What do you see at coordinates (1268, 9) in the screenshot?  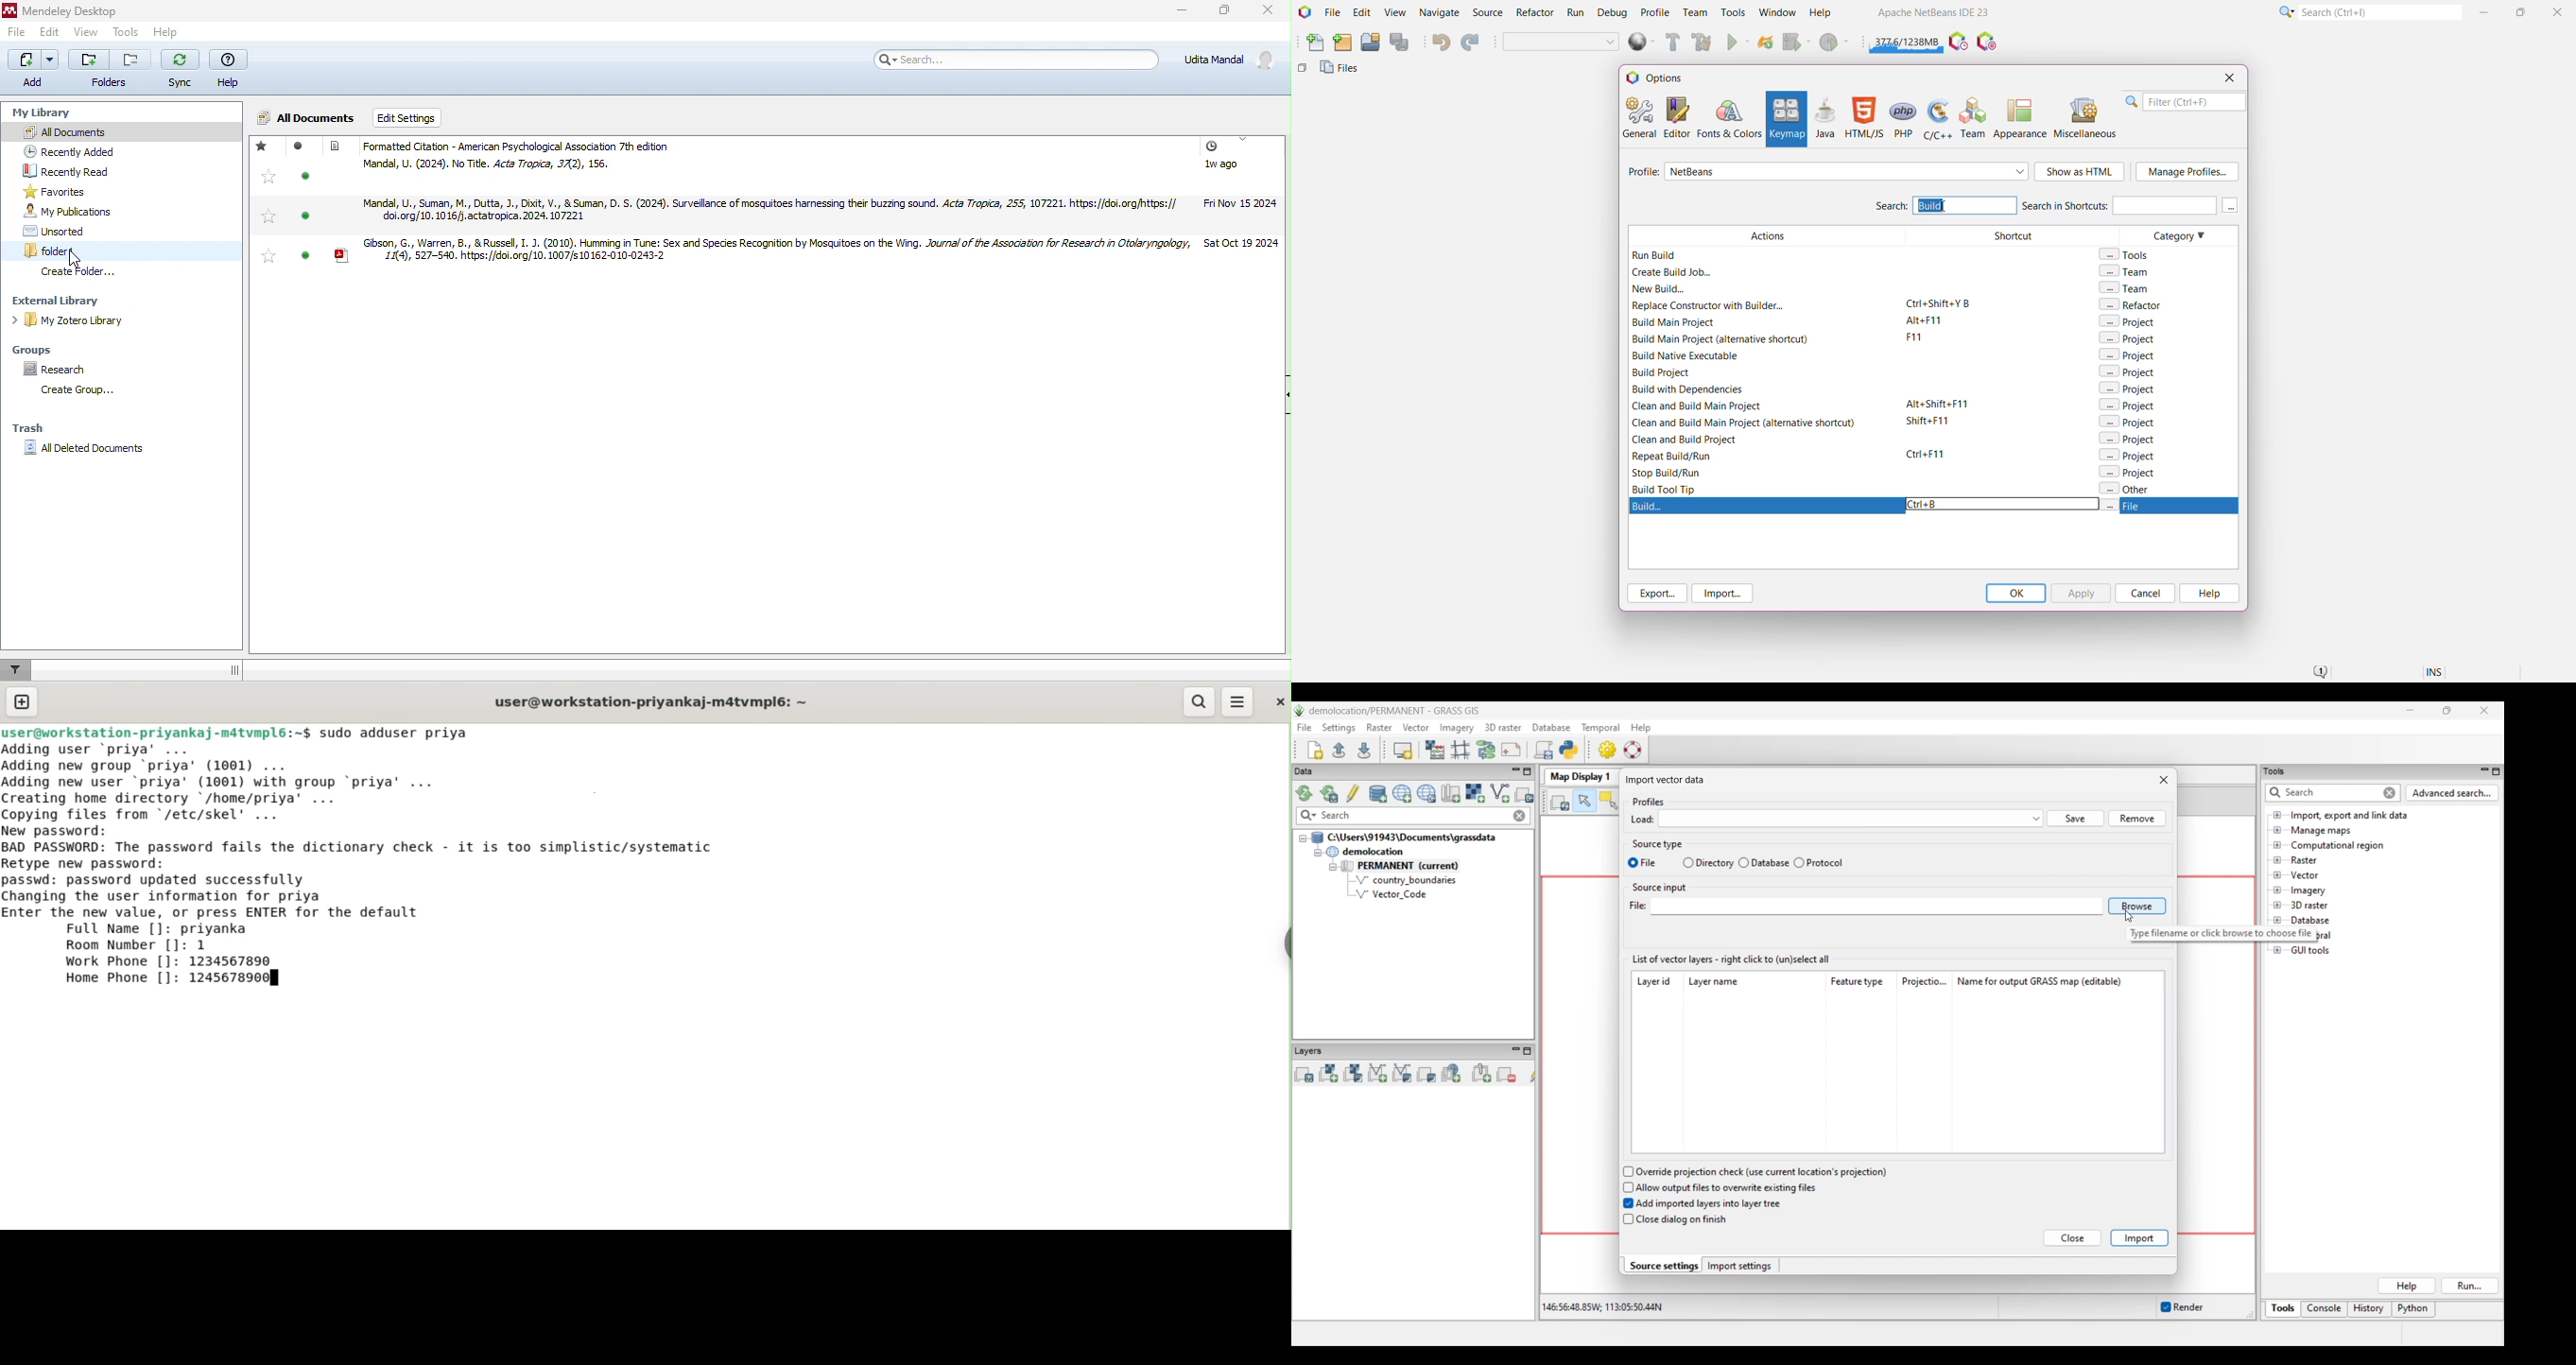 I see `close` at bounding box center [1268, 9].